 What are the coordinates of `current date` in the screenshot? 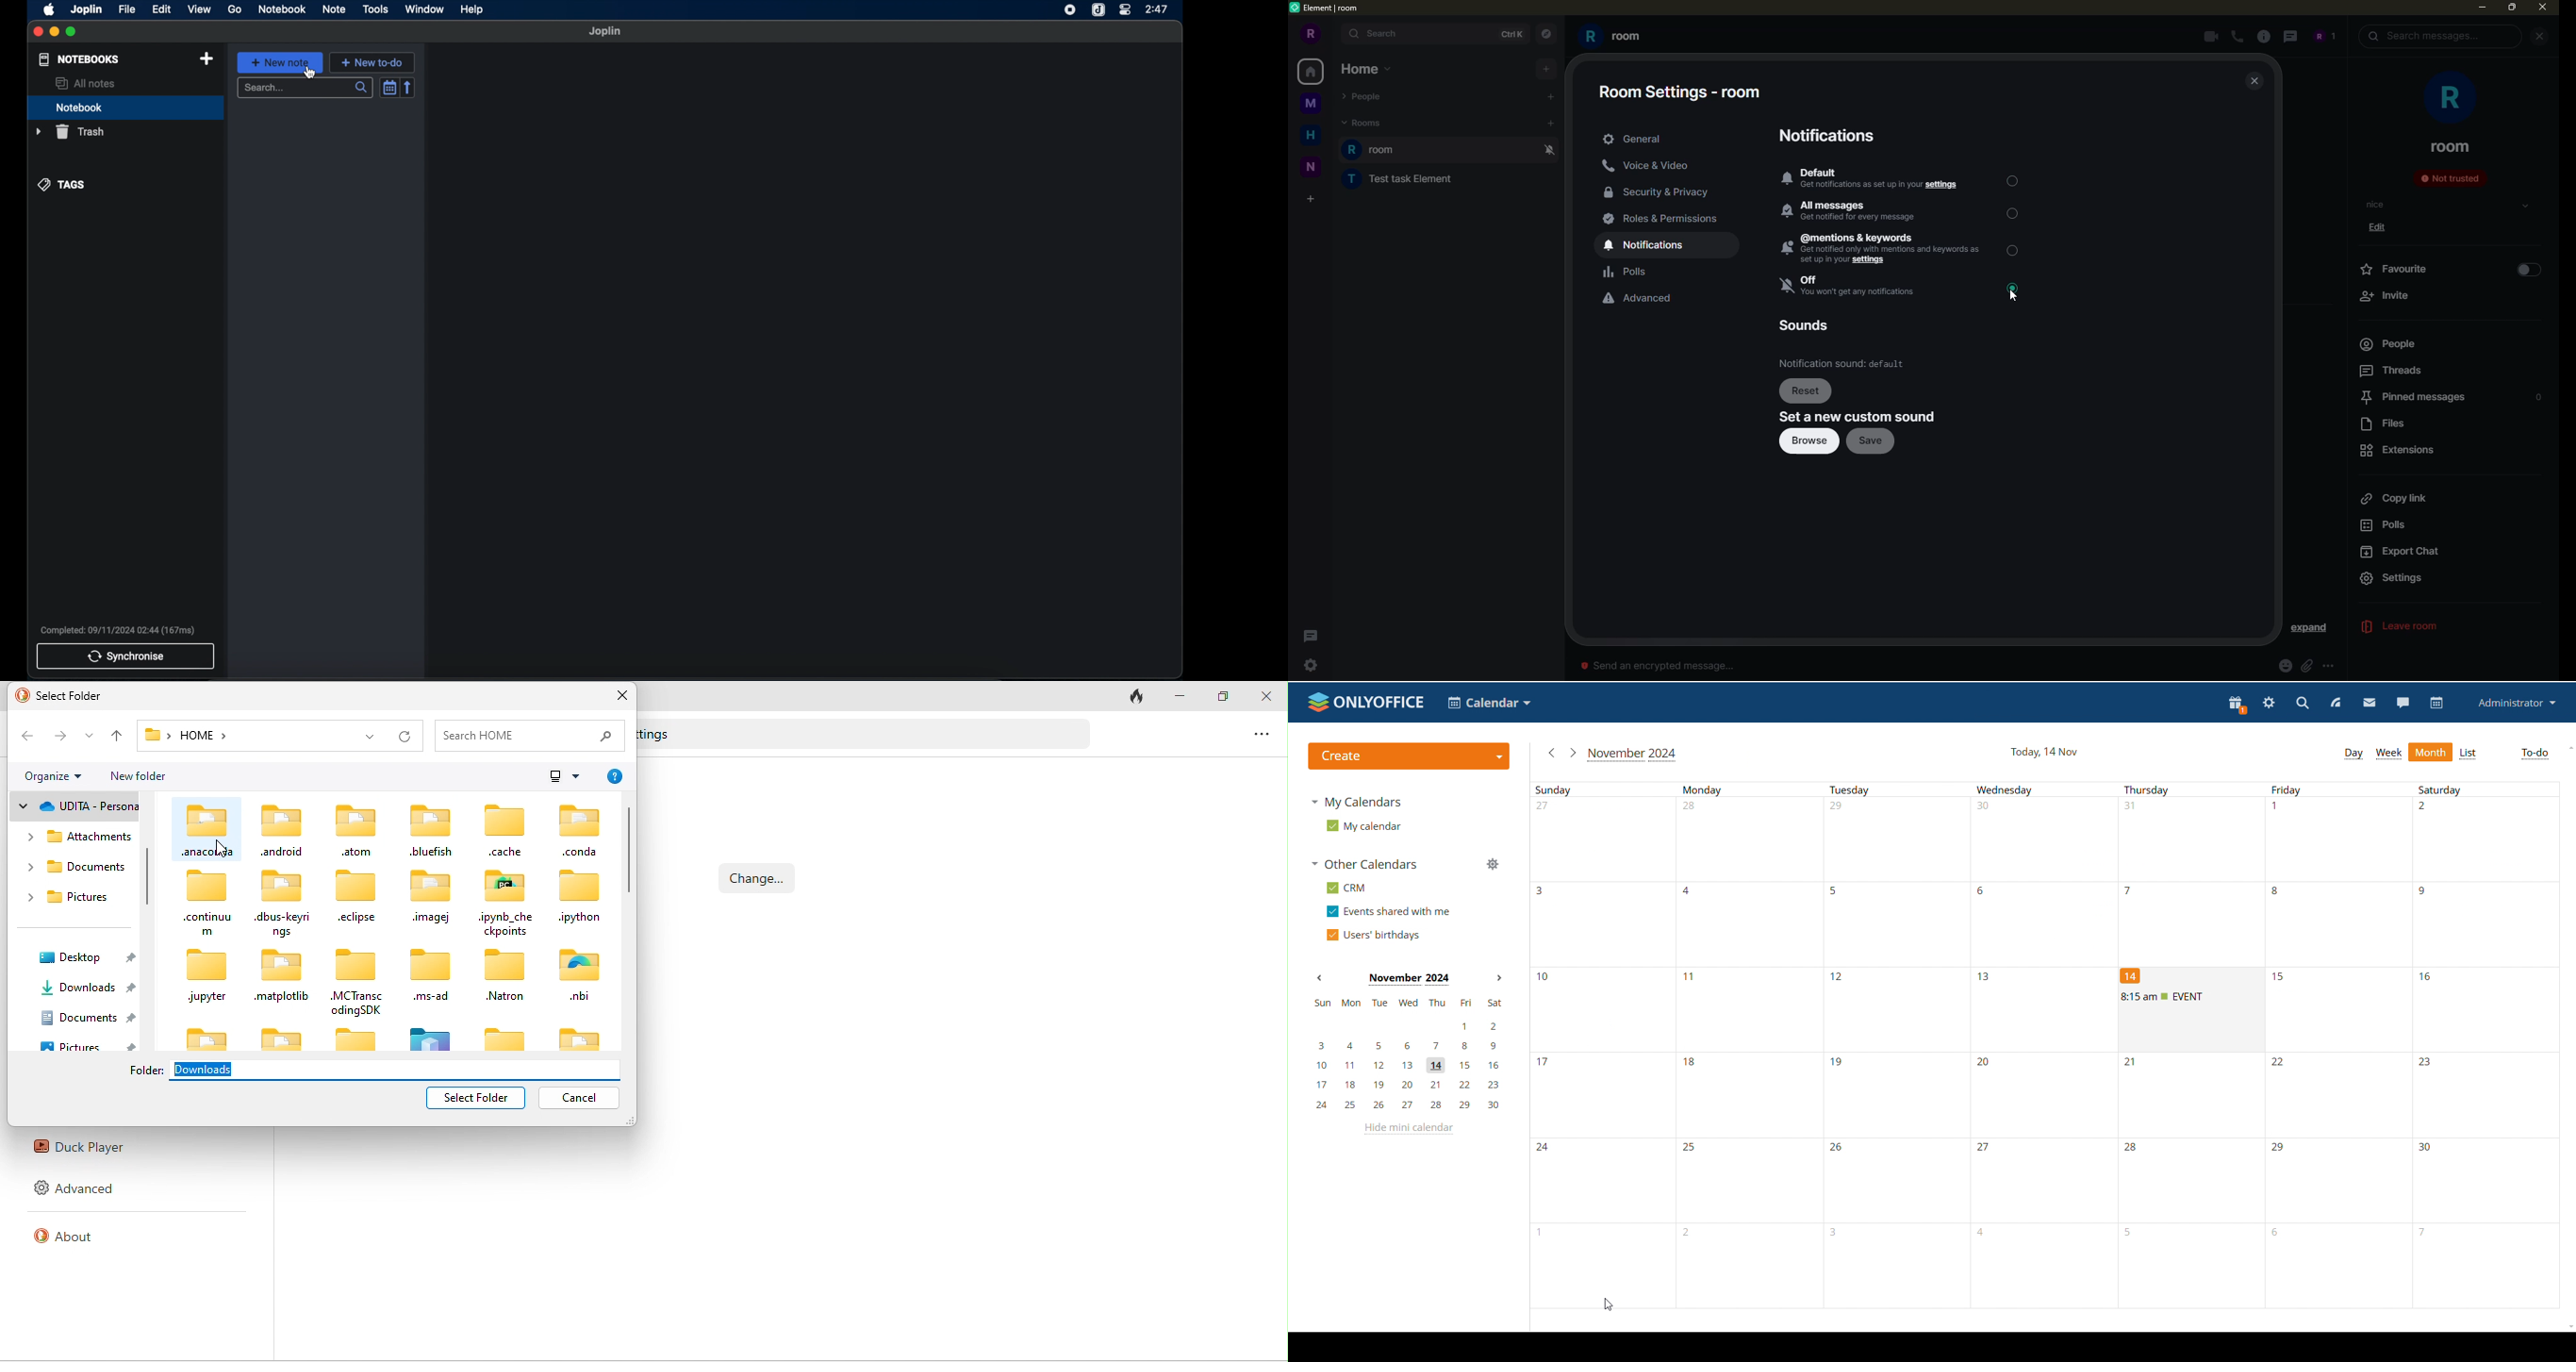 It's located at (2045, 751).